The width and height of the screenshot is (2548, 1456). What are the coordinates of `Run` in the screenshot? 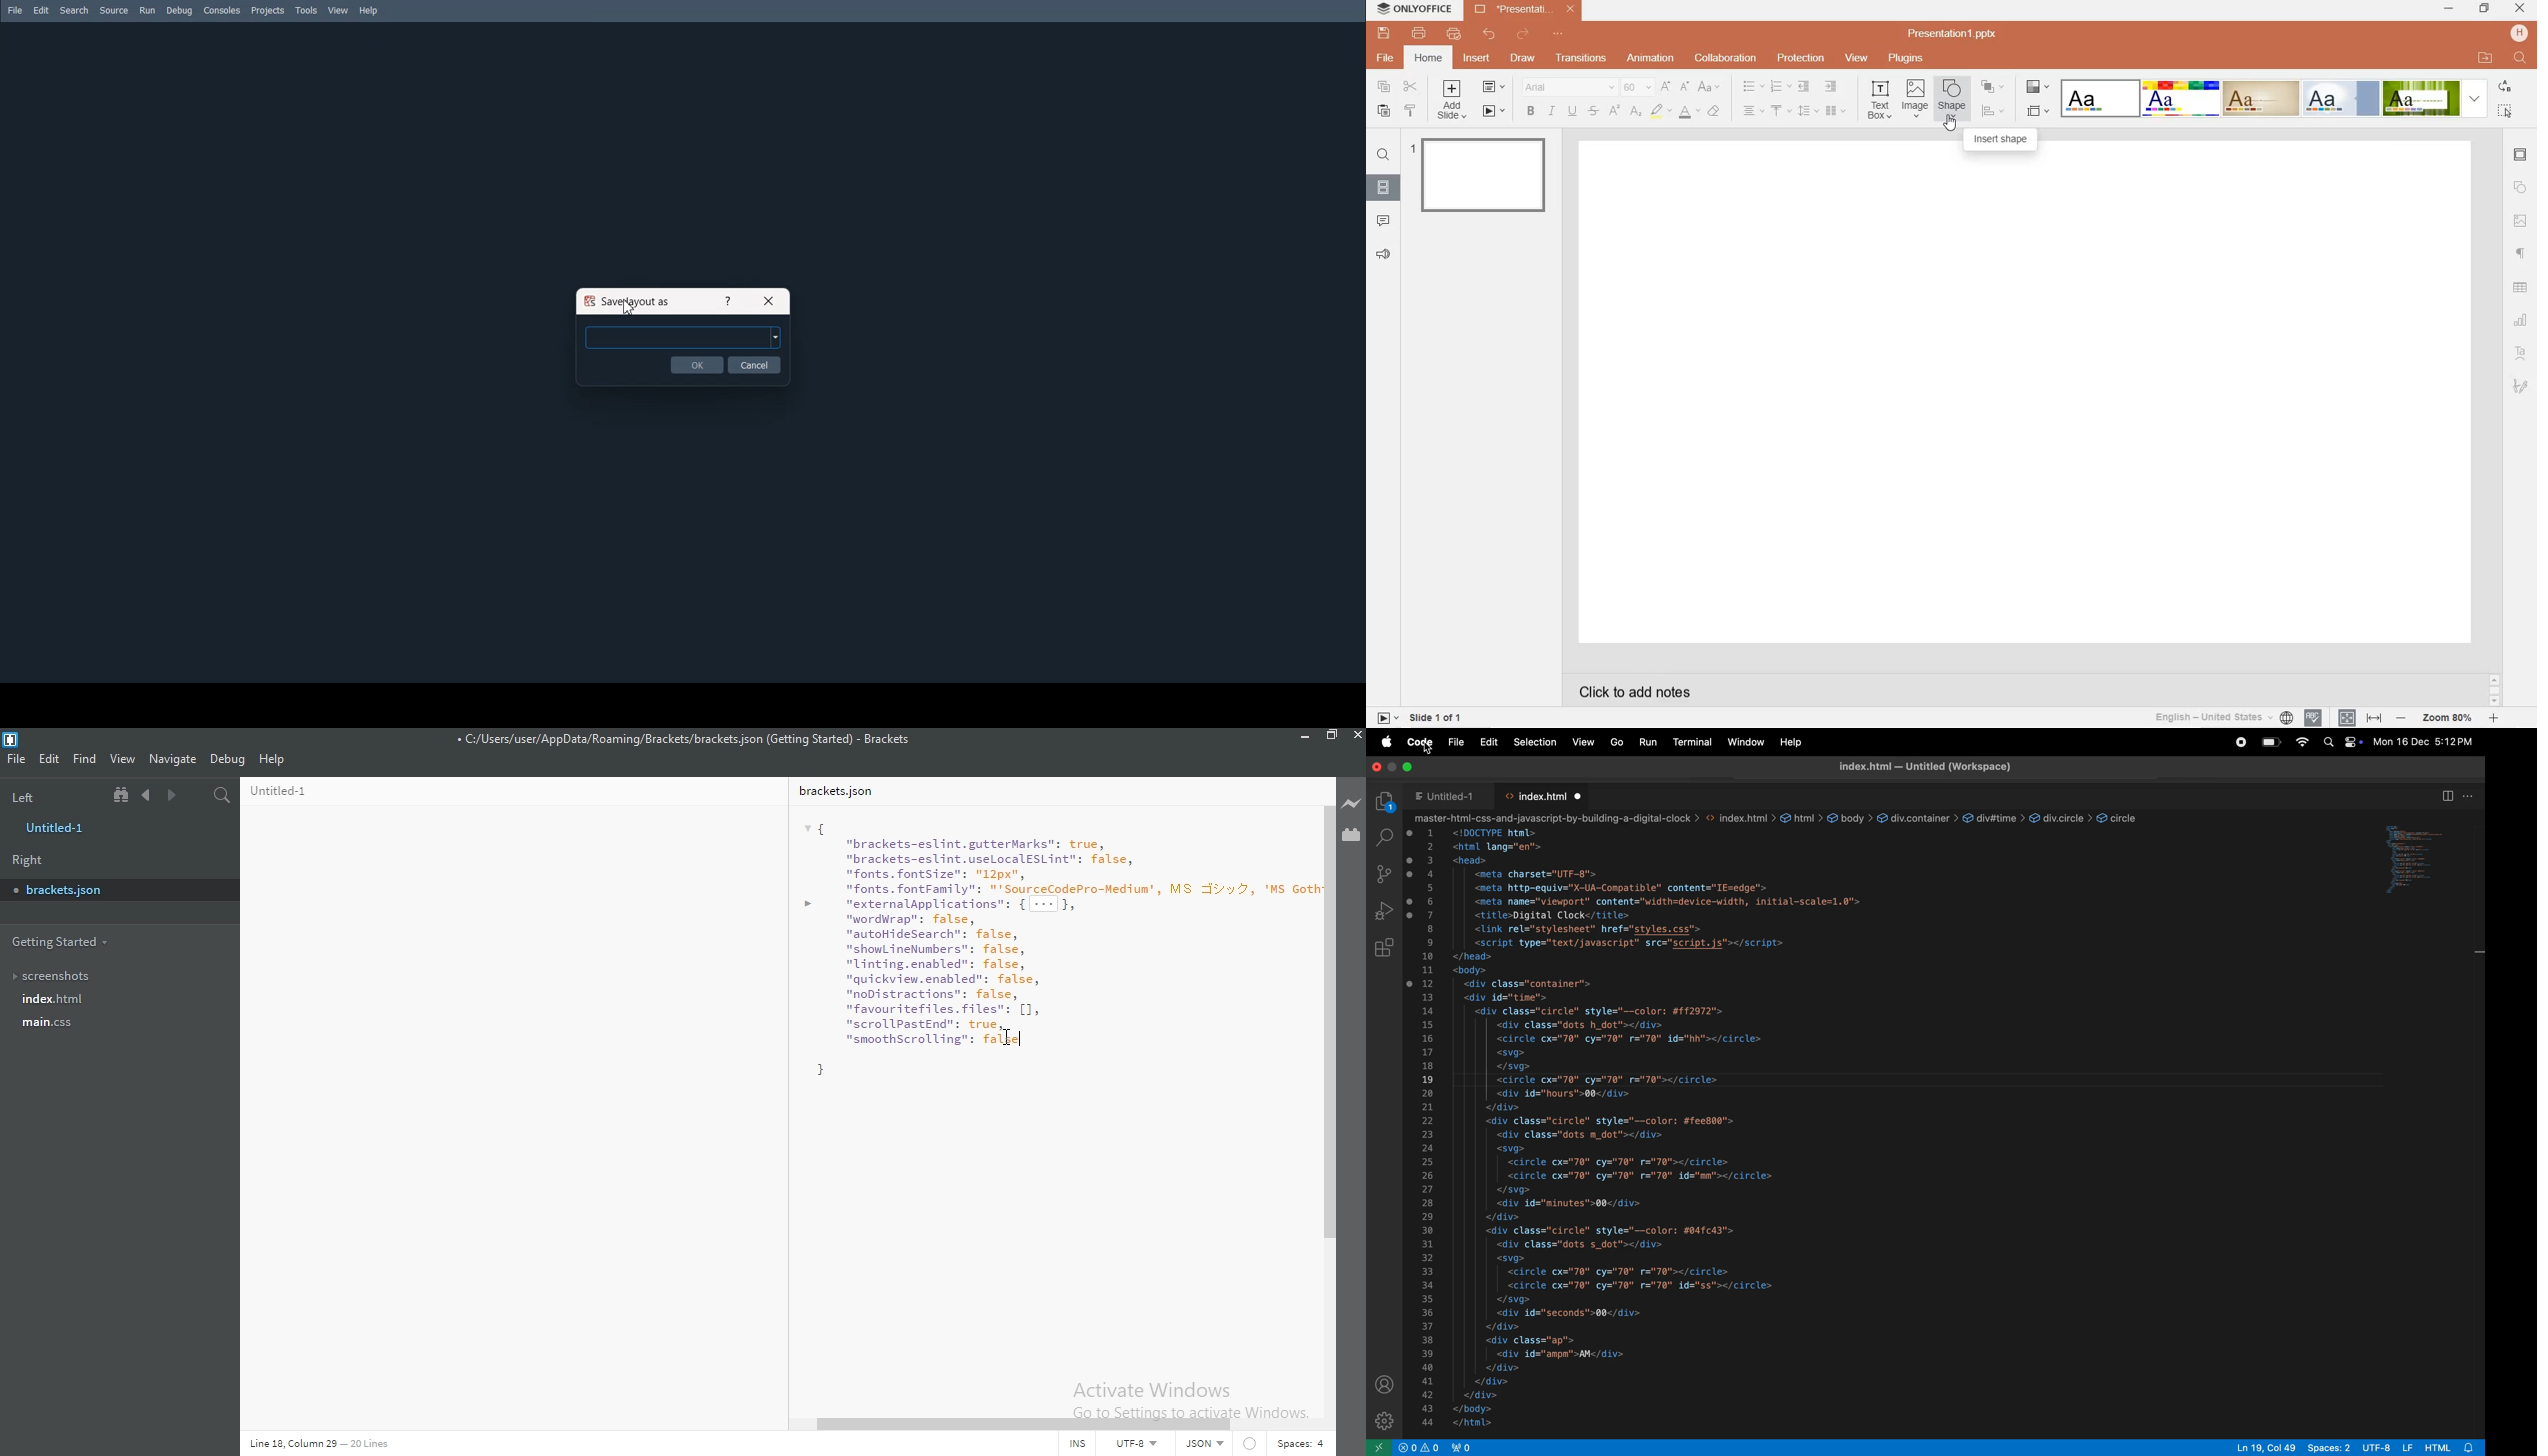 It's located at (147, 10).